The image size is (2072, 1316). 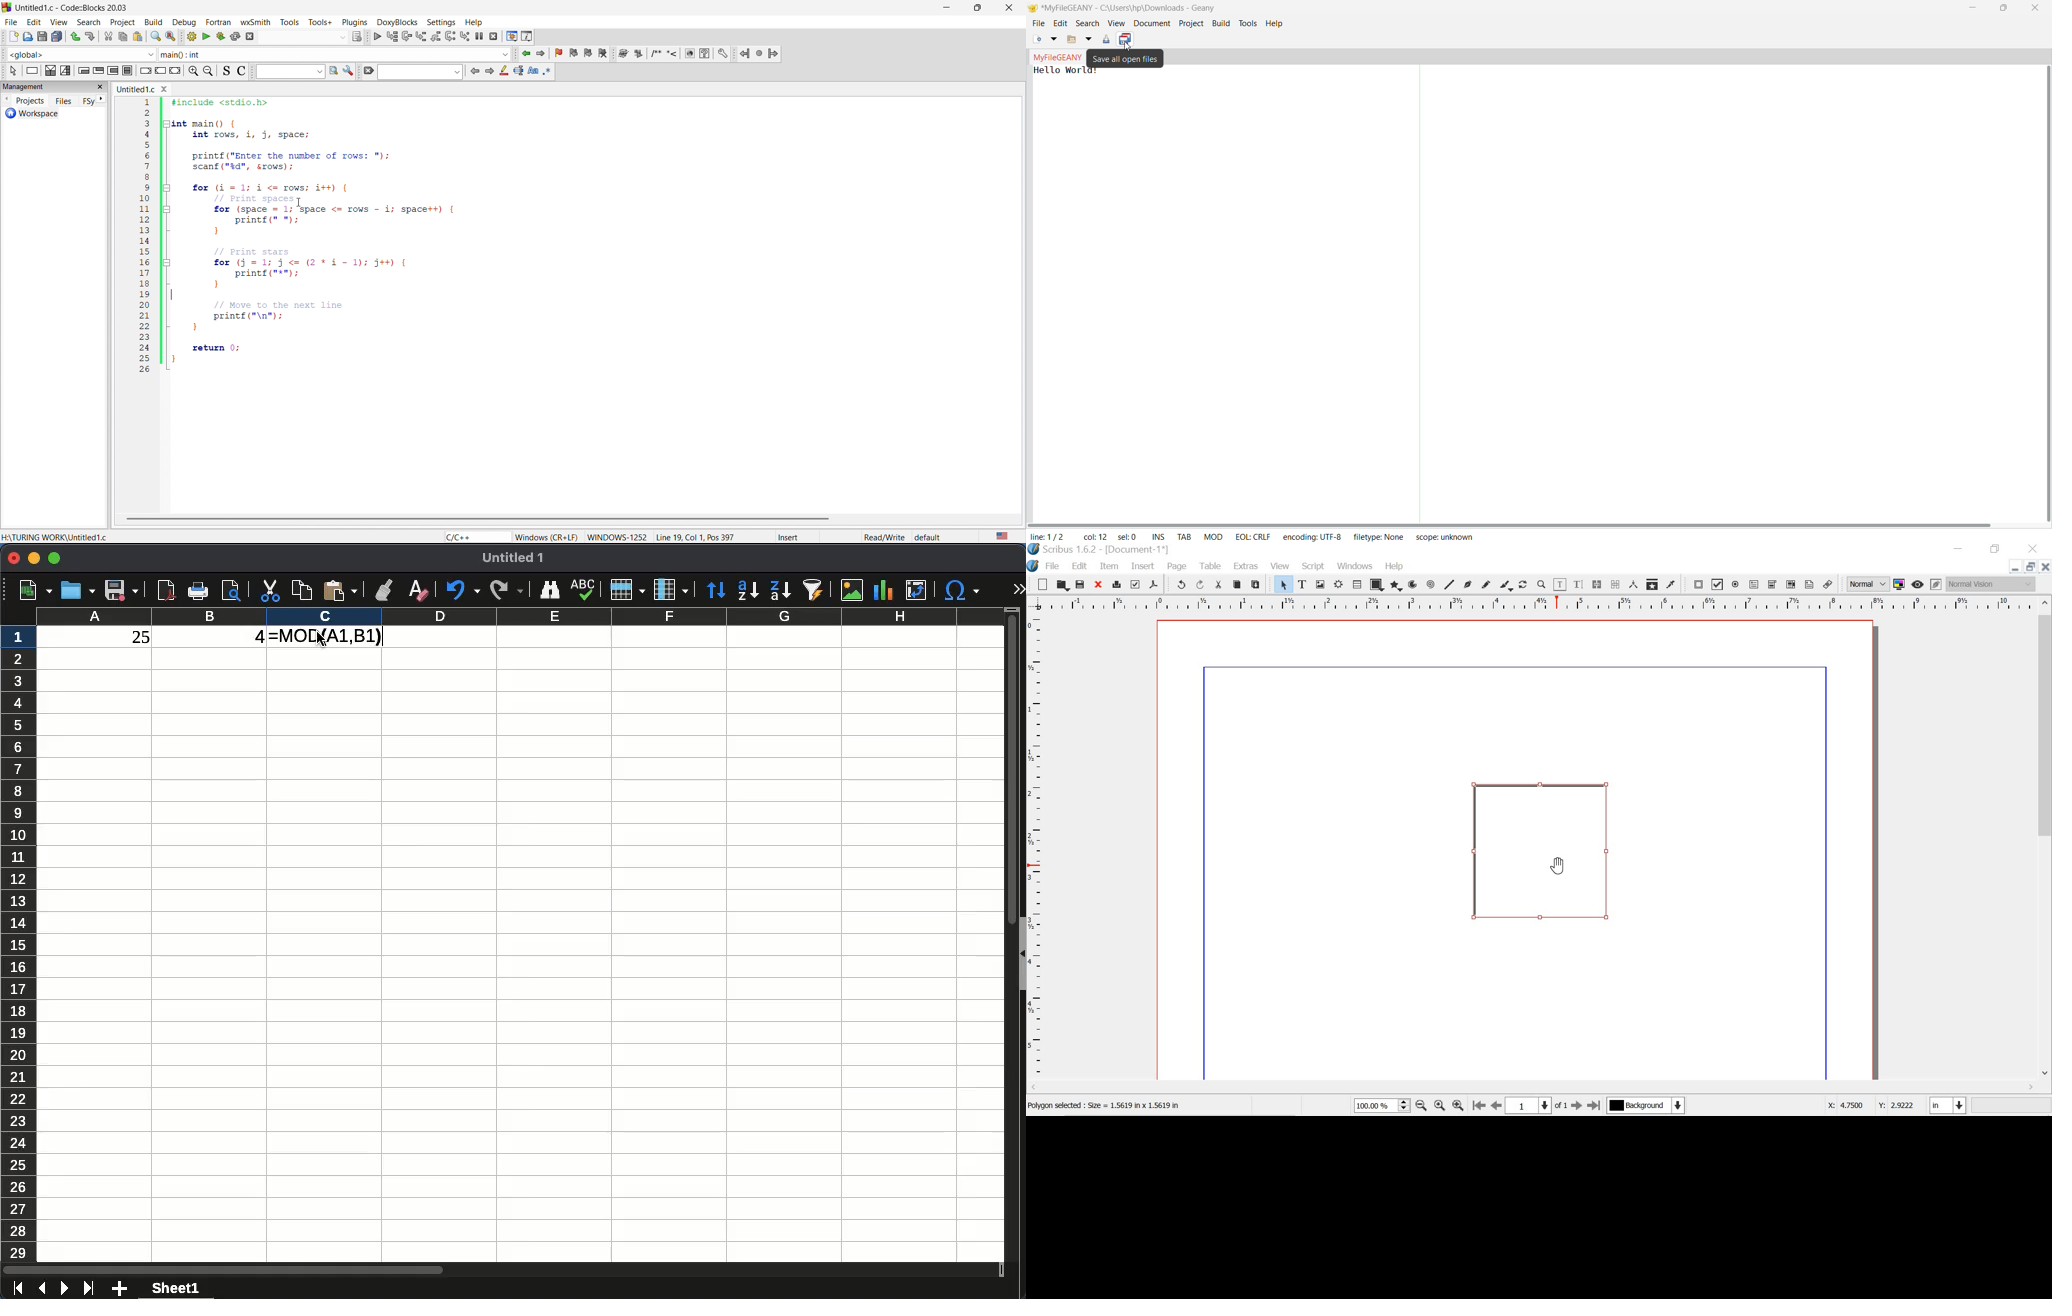 I want to click on bezier curve, so click(x=1468, y=582).